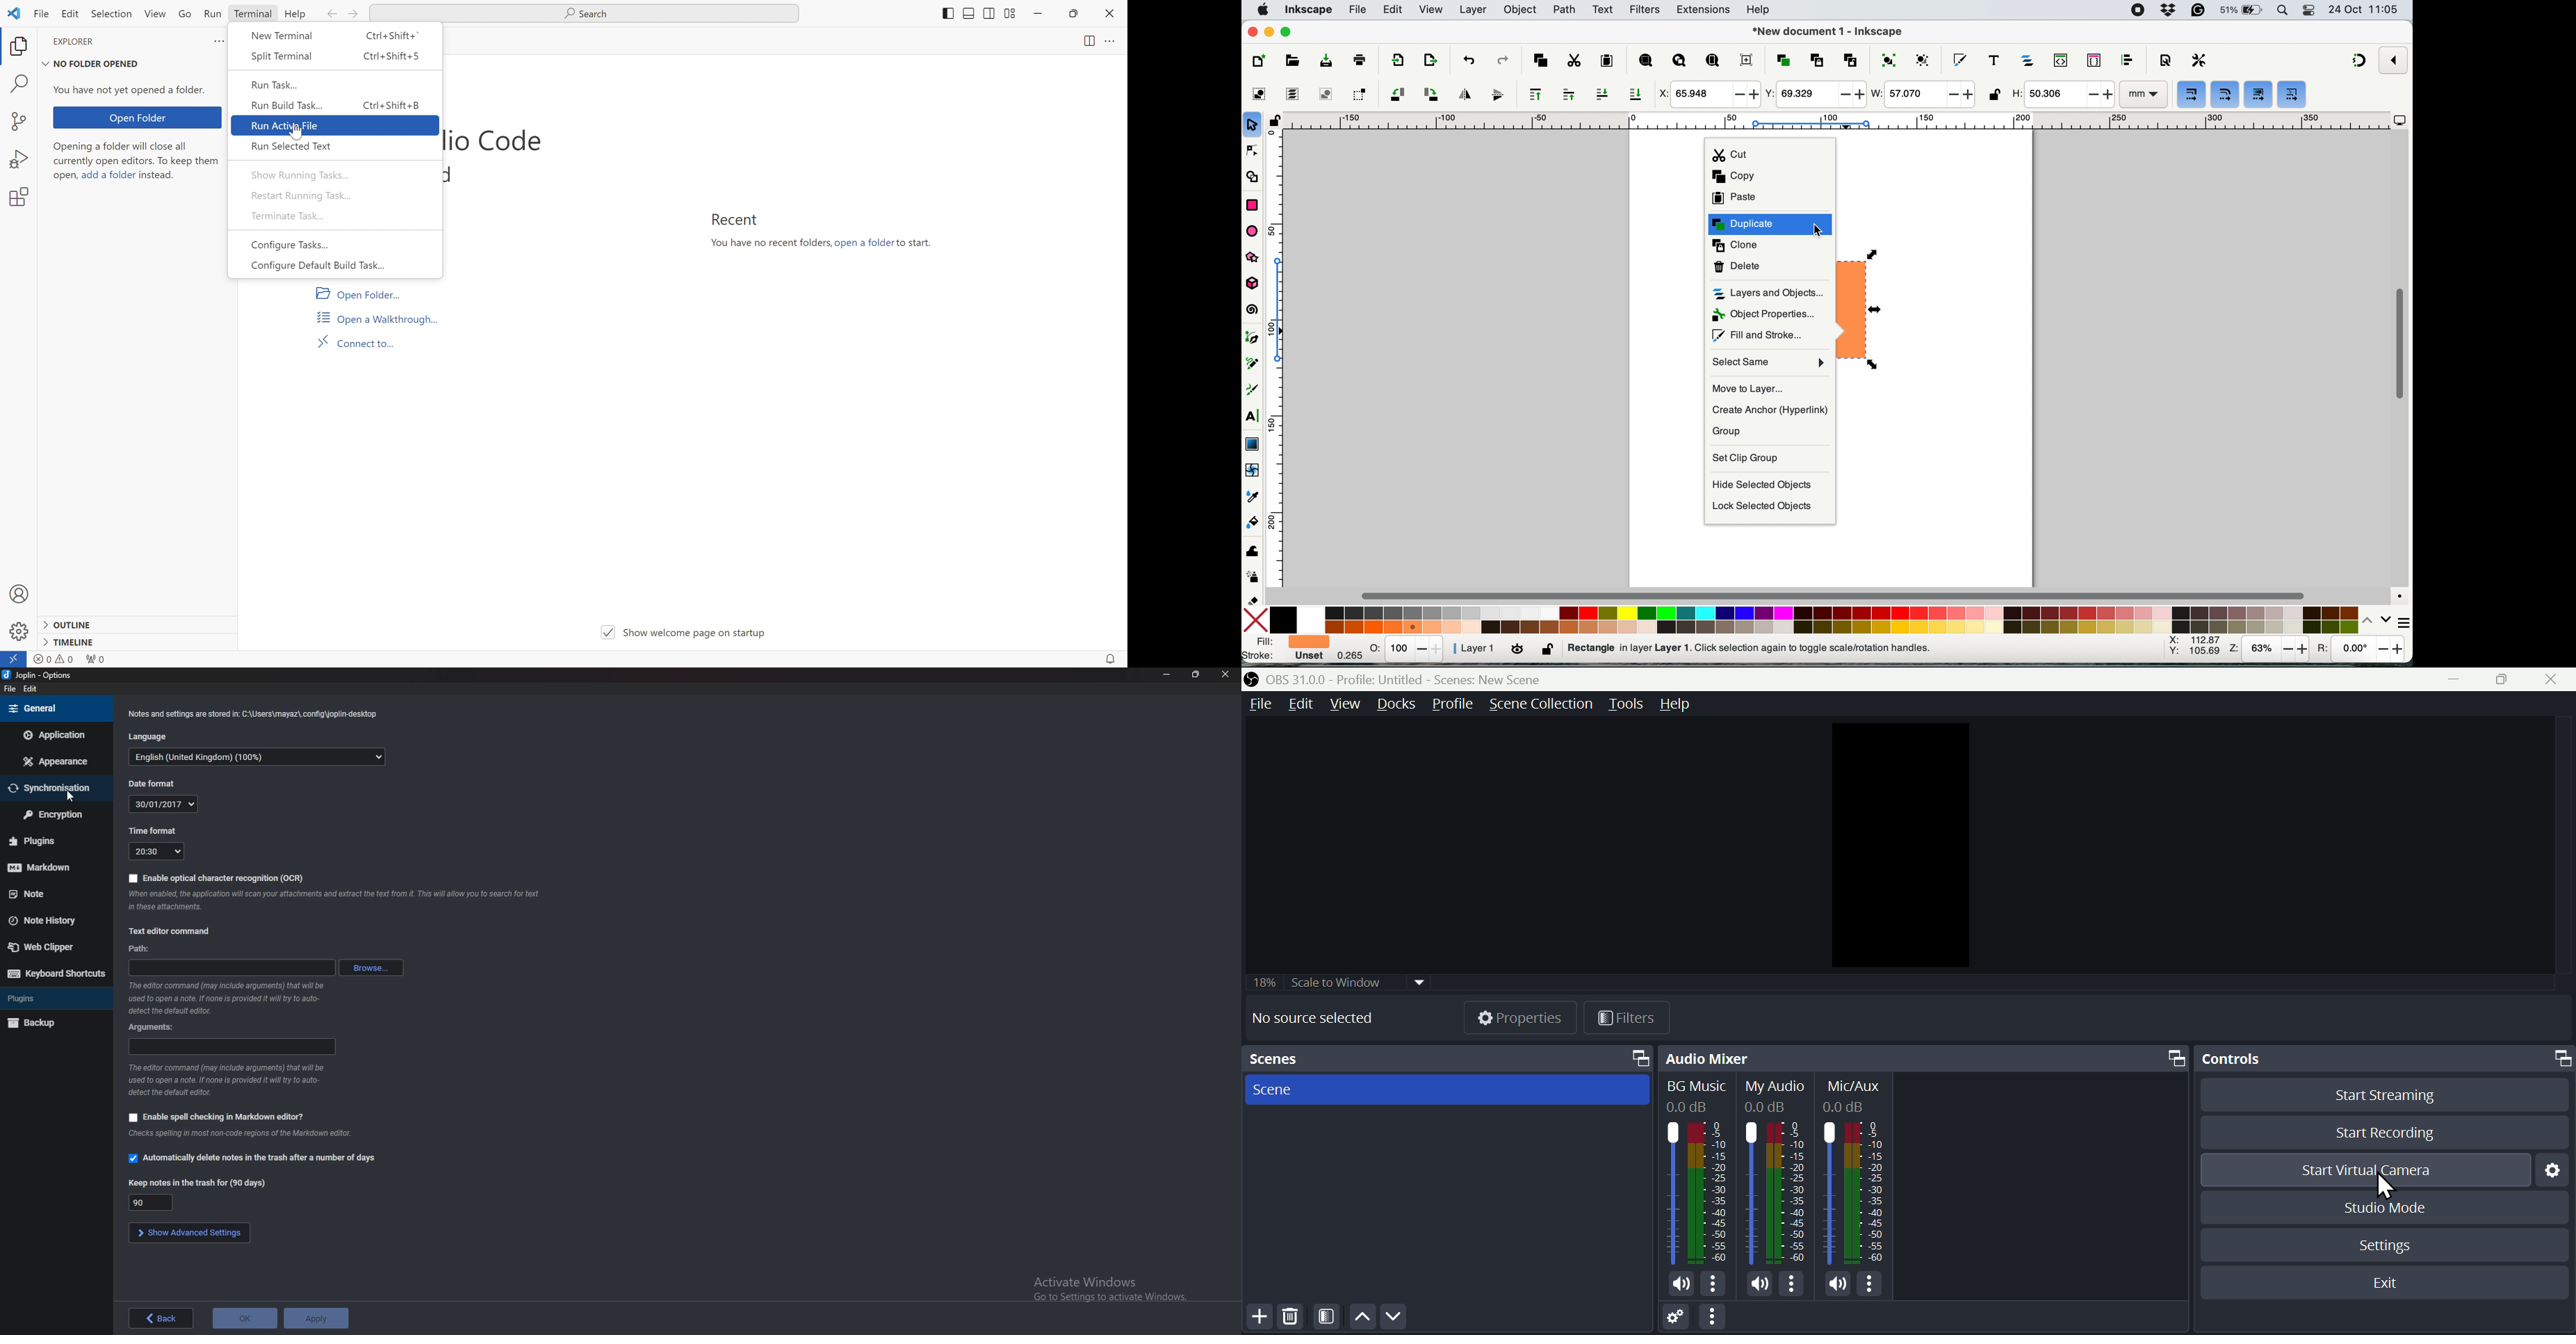 The image size is (2576, 1344). What do you see at coordinates (1256, 366) in the screenshot?
I see `pencil tool` at bounding box center [1256, 366].